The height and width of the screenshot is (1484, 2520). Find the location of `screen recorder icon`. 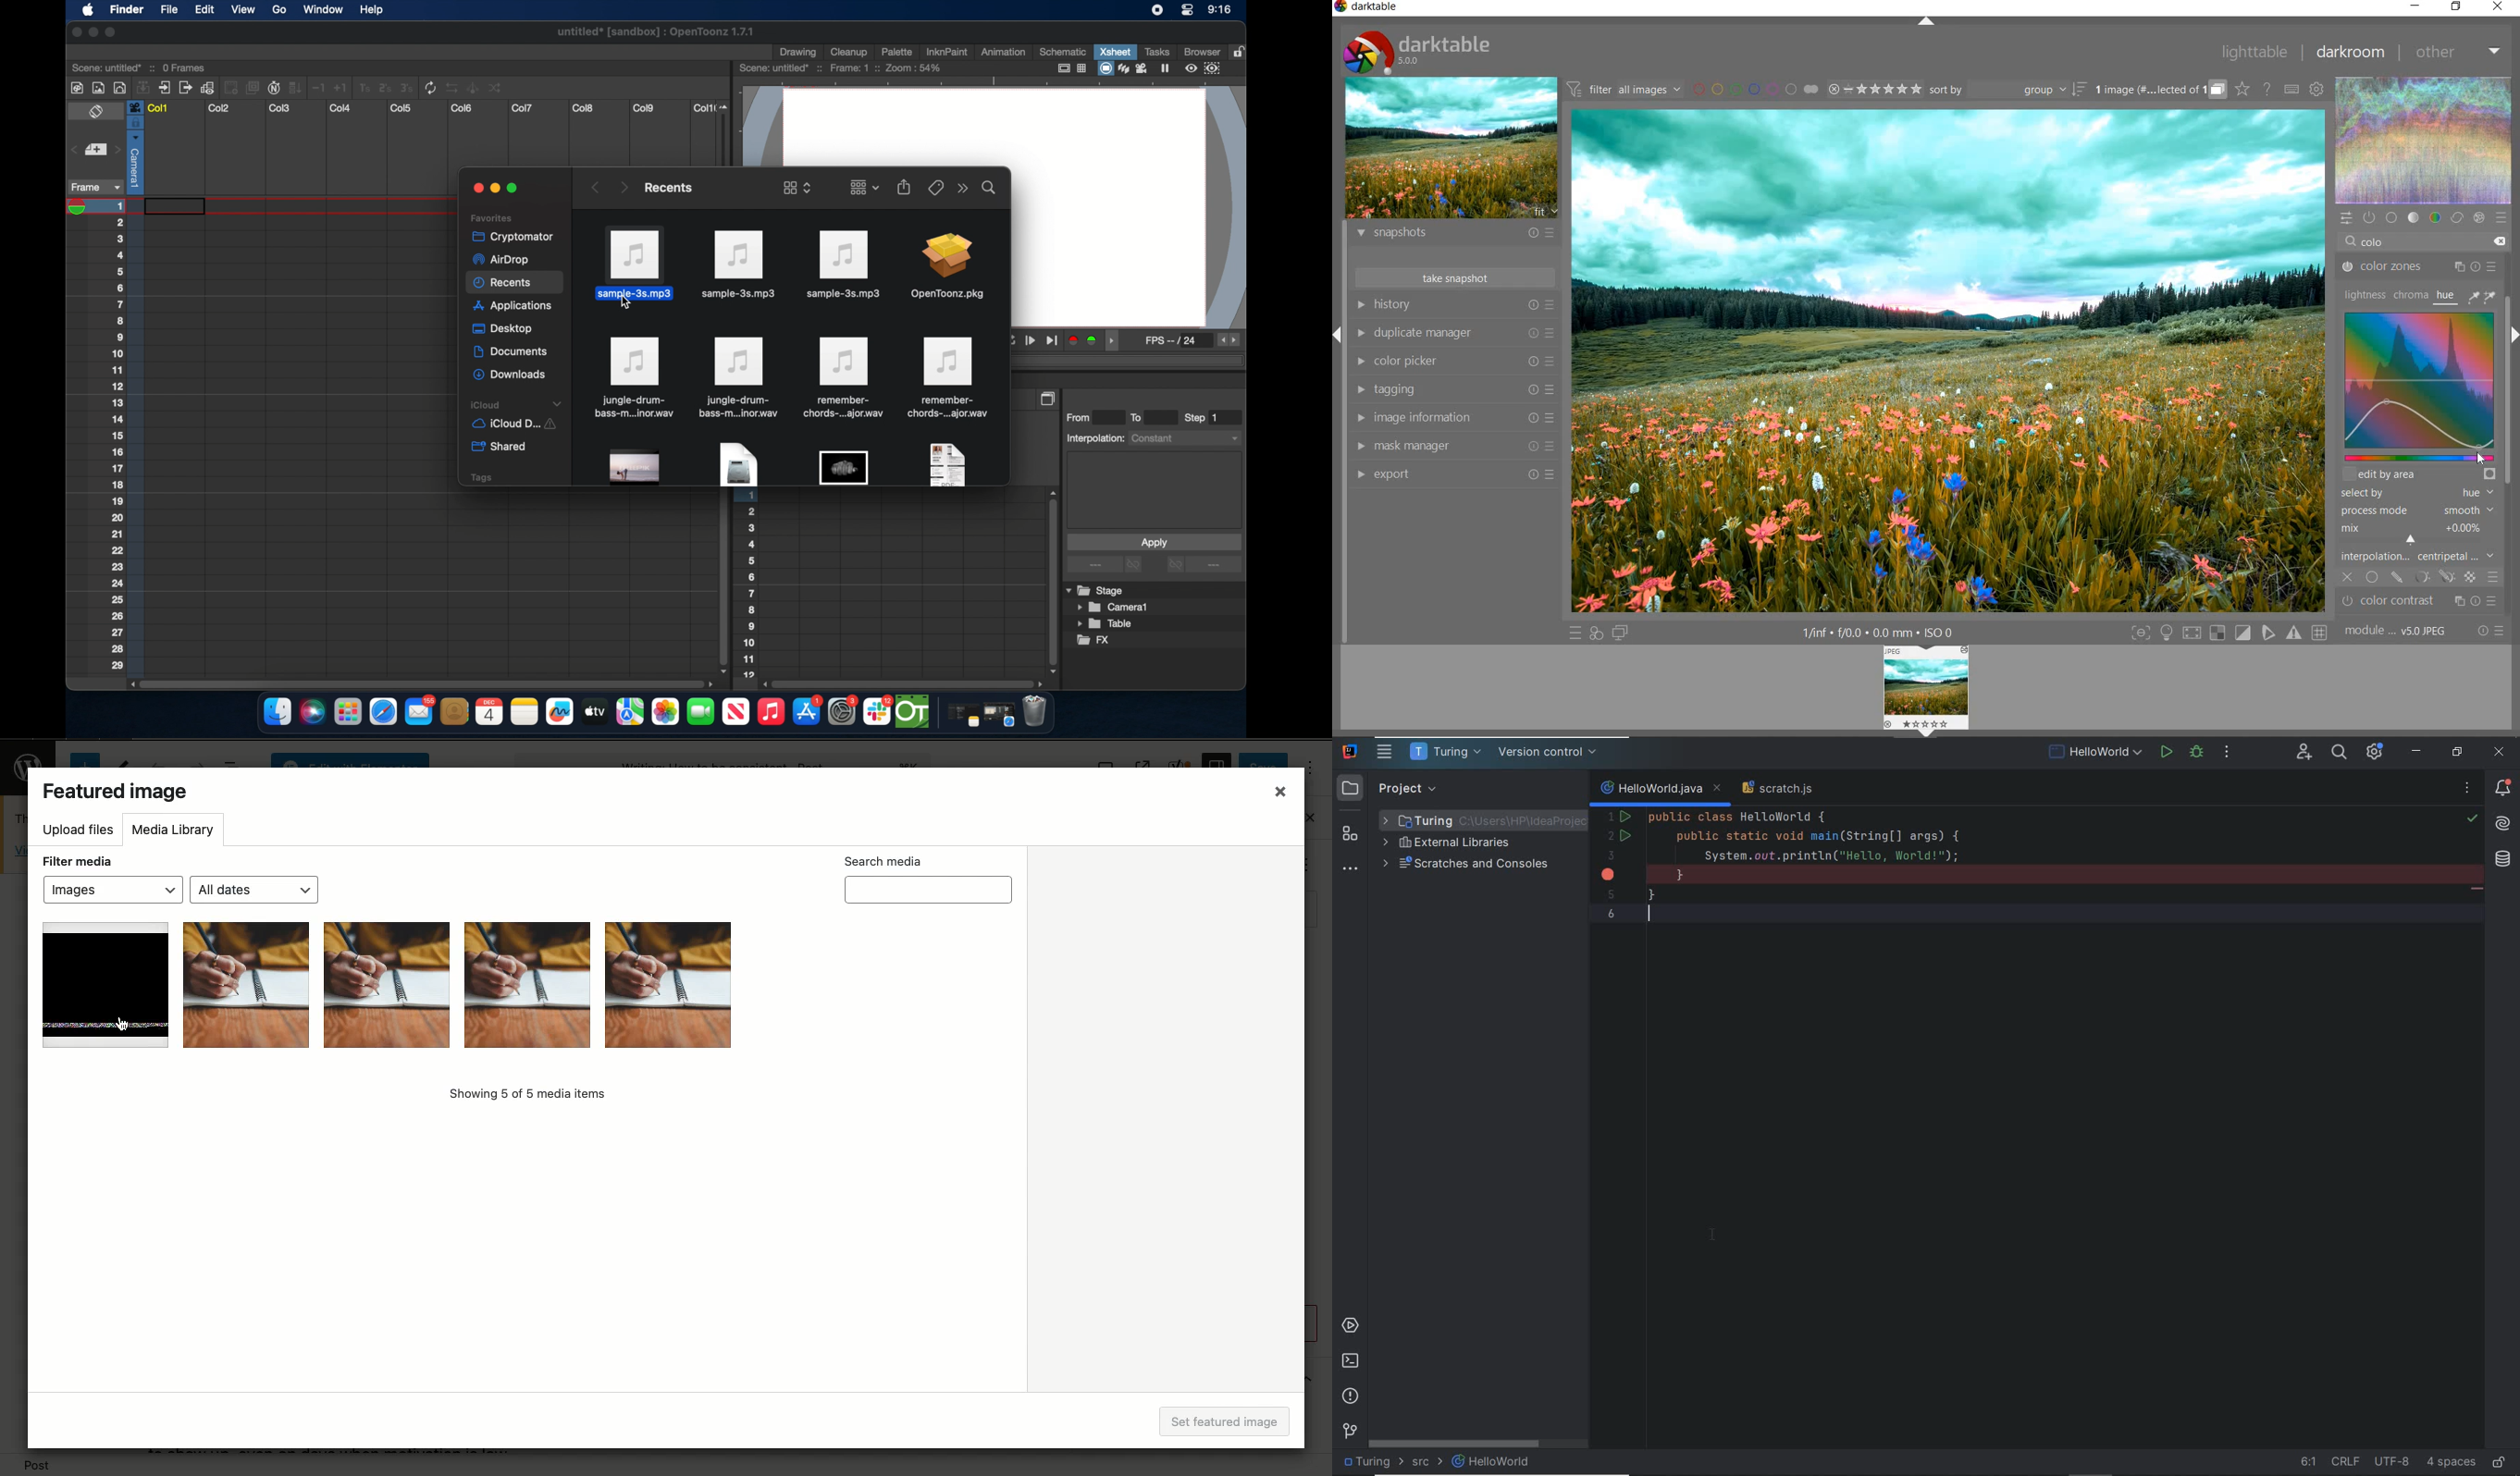

screen recorder icon is located at coordinates (1157, 10).